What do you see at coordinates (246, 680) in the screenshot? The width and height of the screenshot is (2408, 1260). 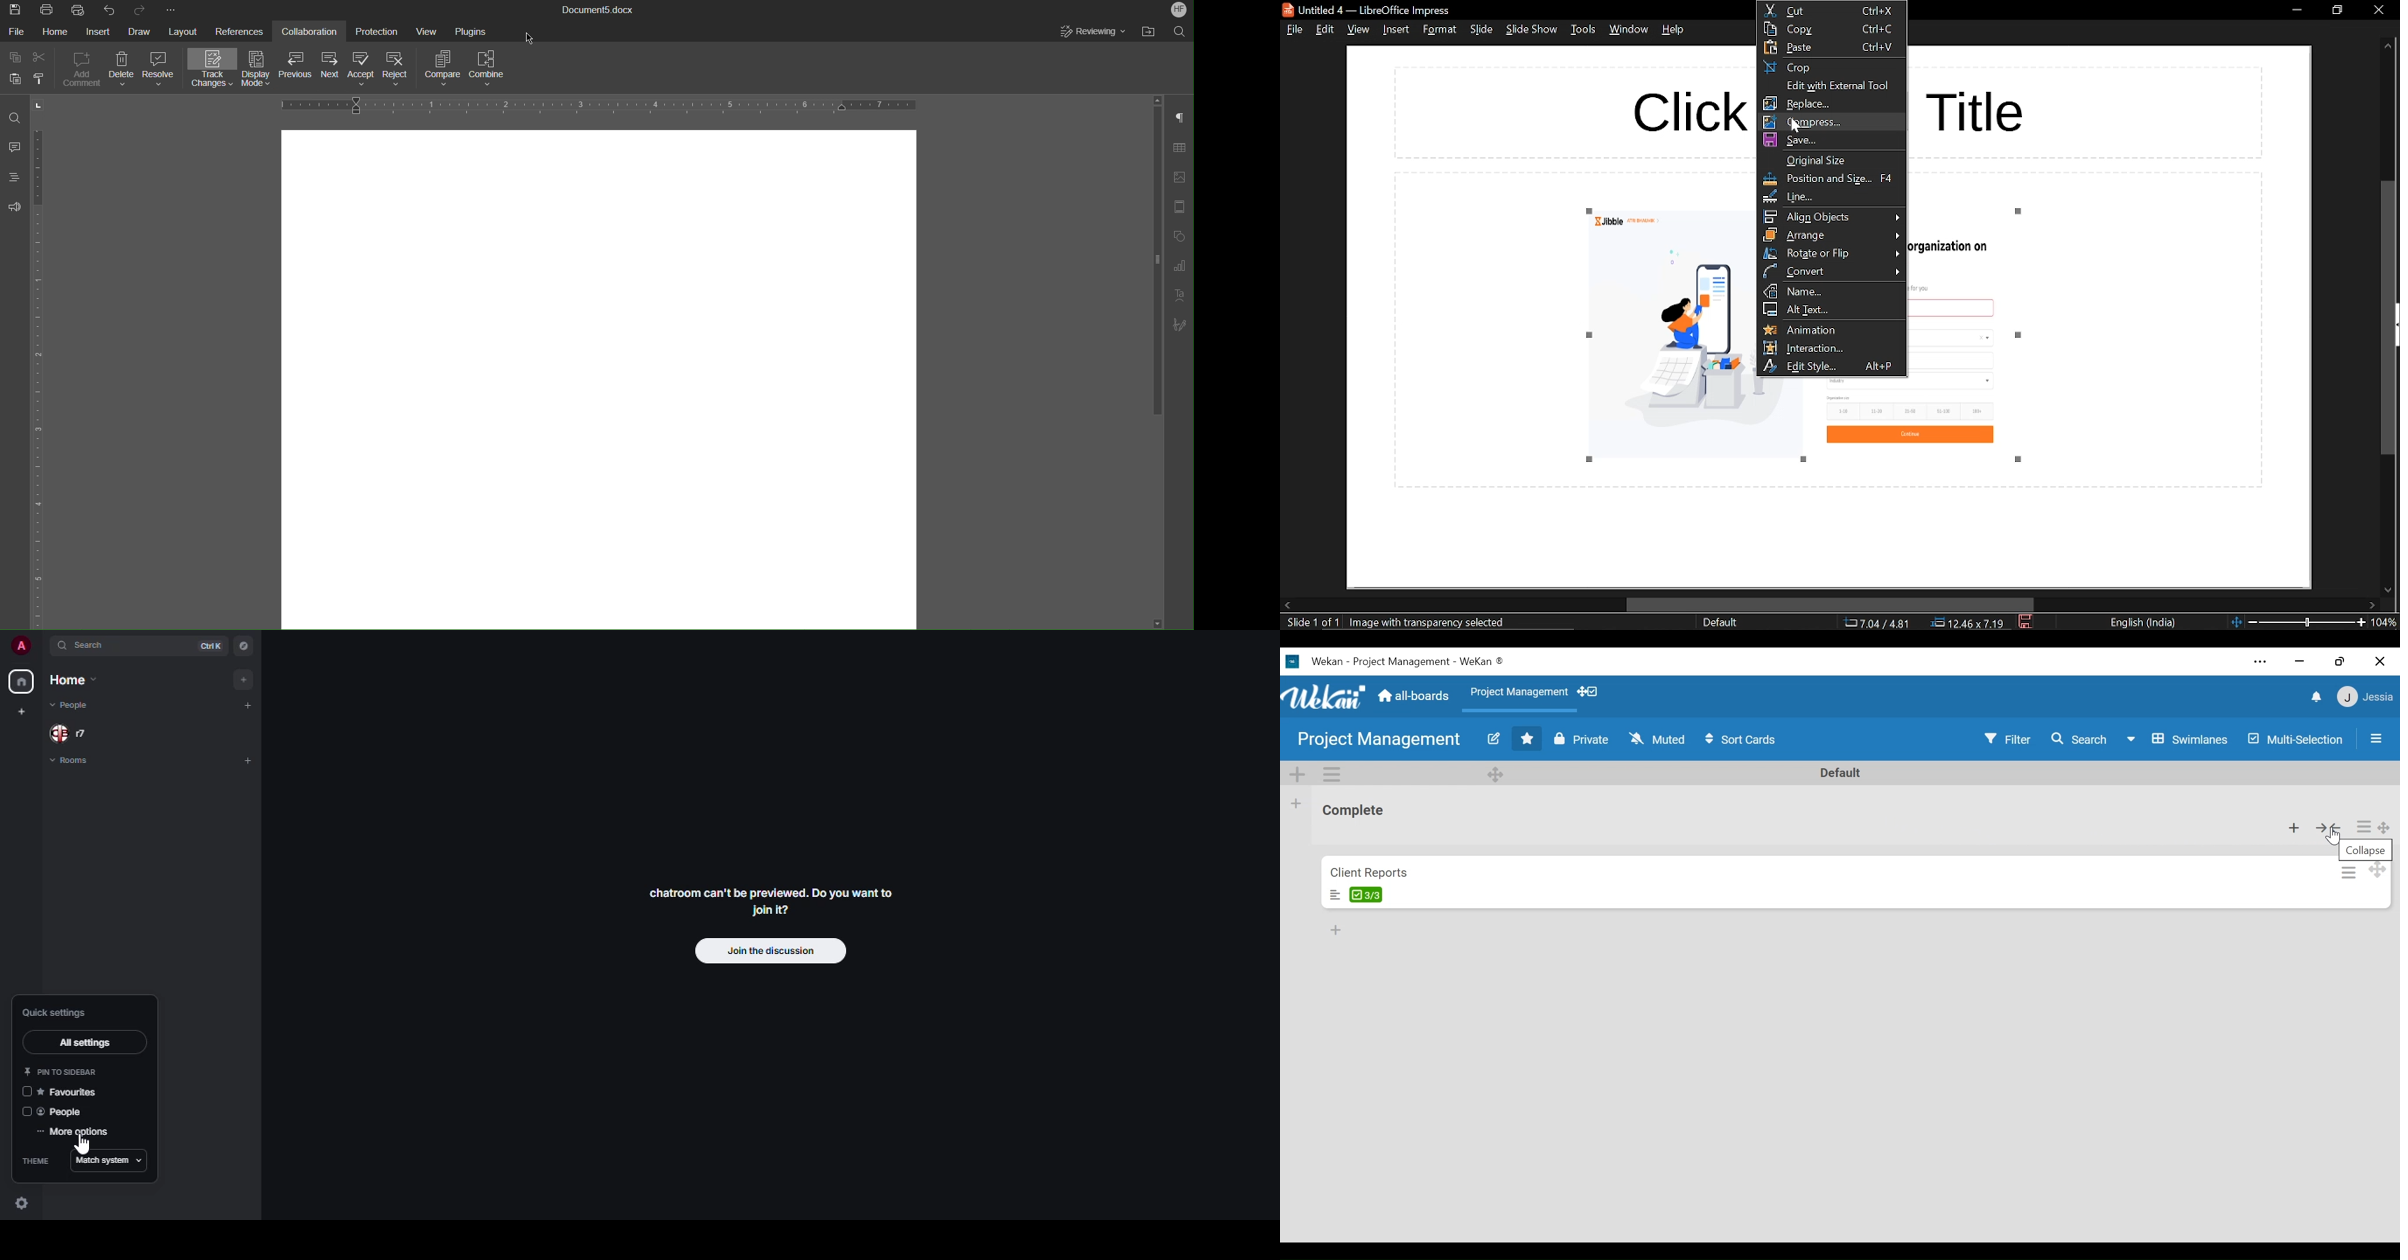 I see `add` at bounding box center [246, 680].